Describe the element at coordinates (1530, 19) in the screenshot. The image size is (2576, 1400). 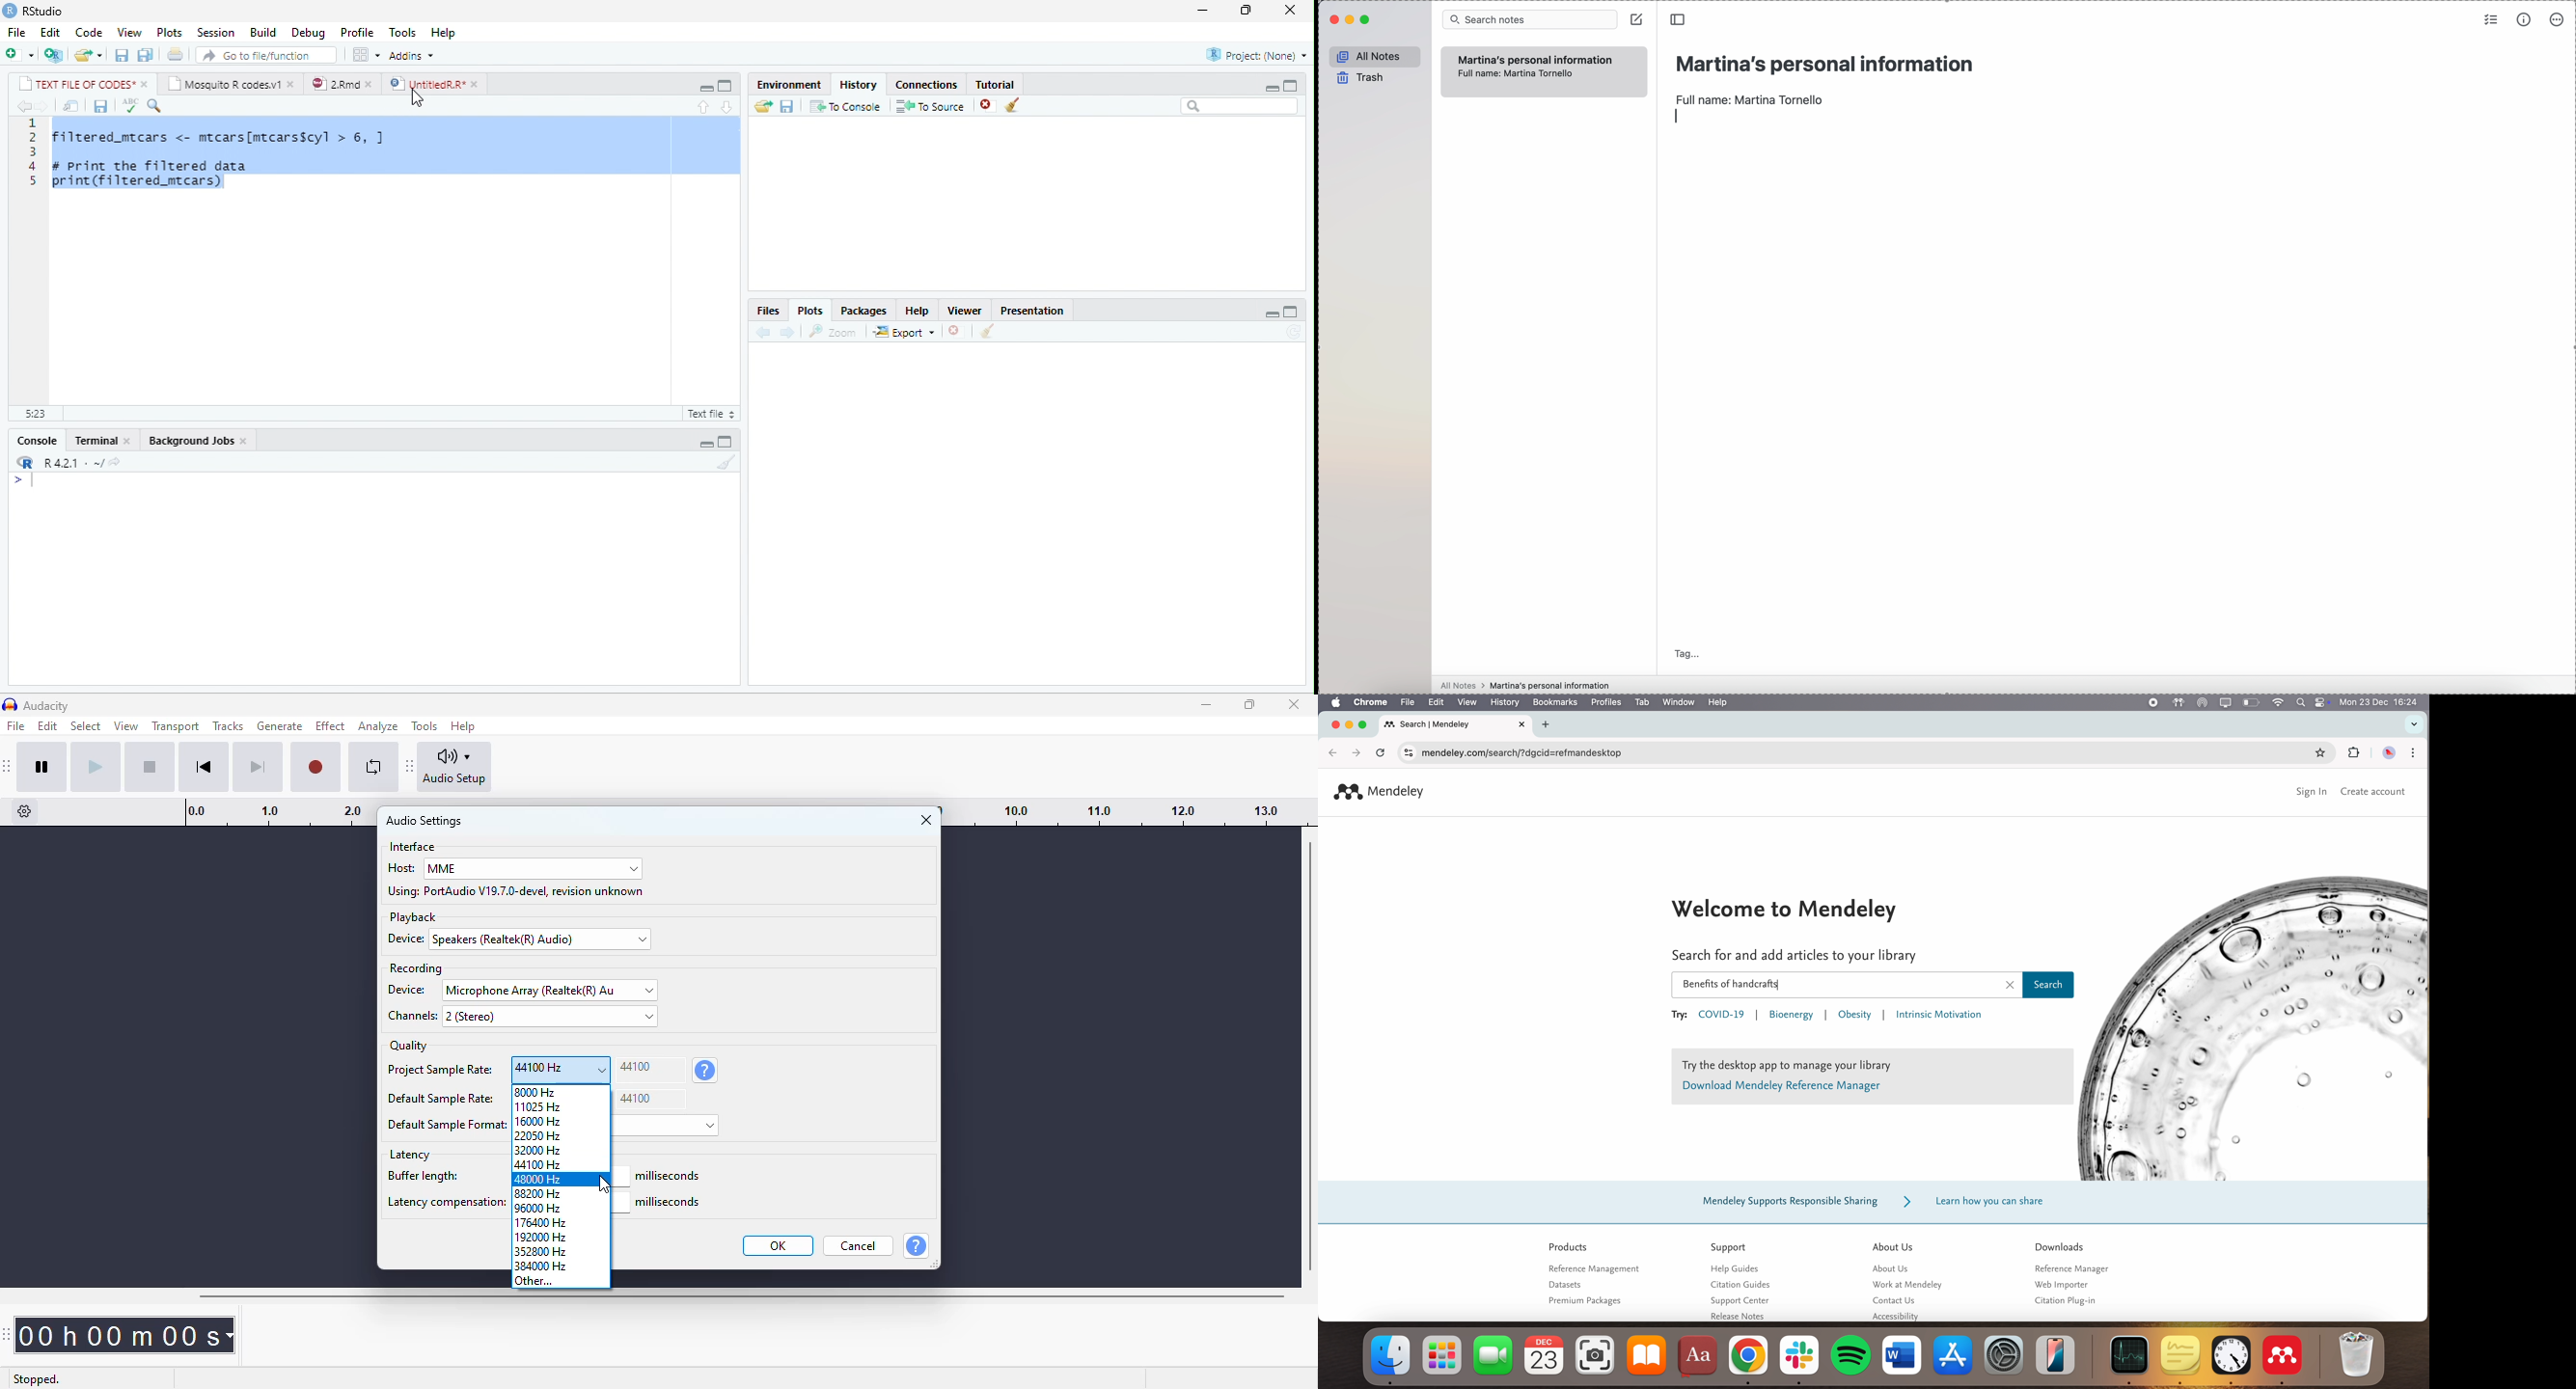
I see `search bar` at that location.